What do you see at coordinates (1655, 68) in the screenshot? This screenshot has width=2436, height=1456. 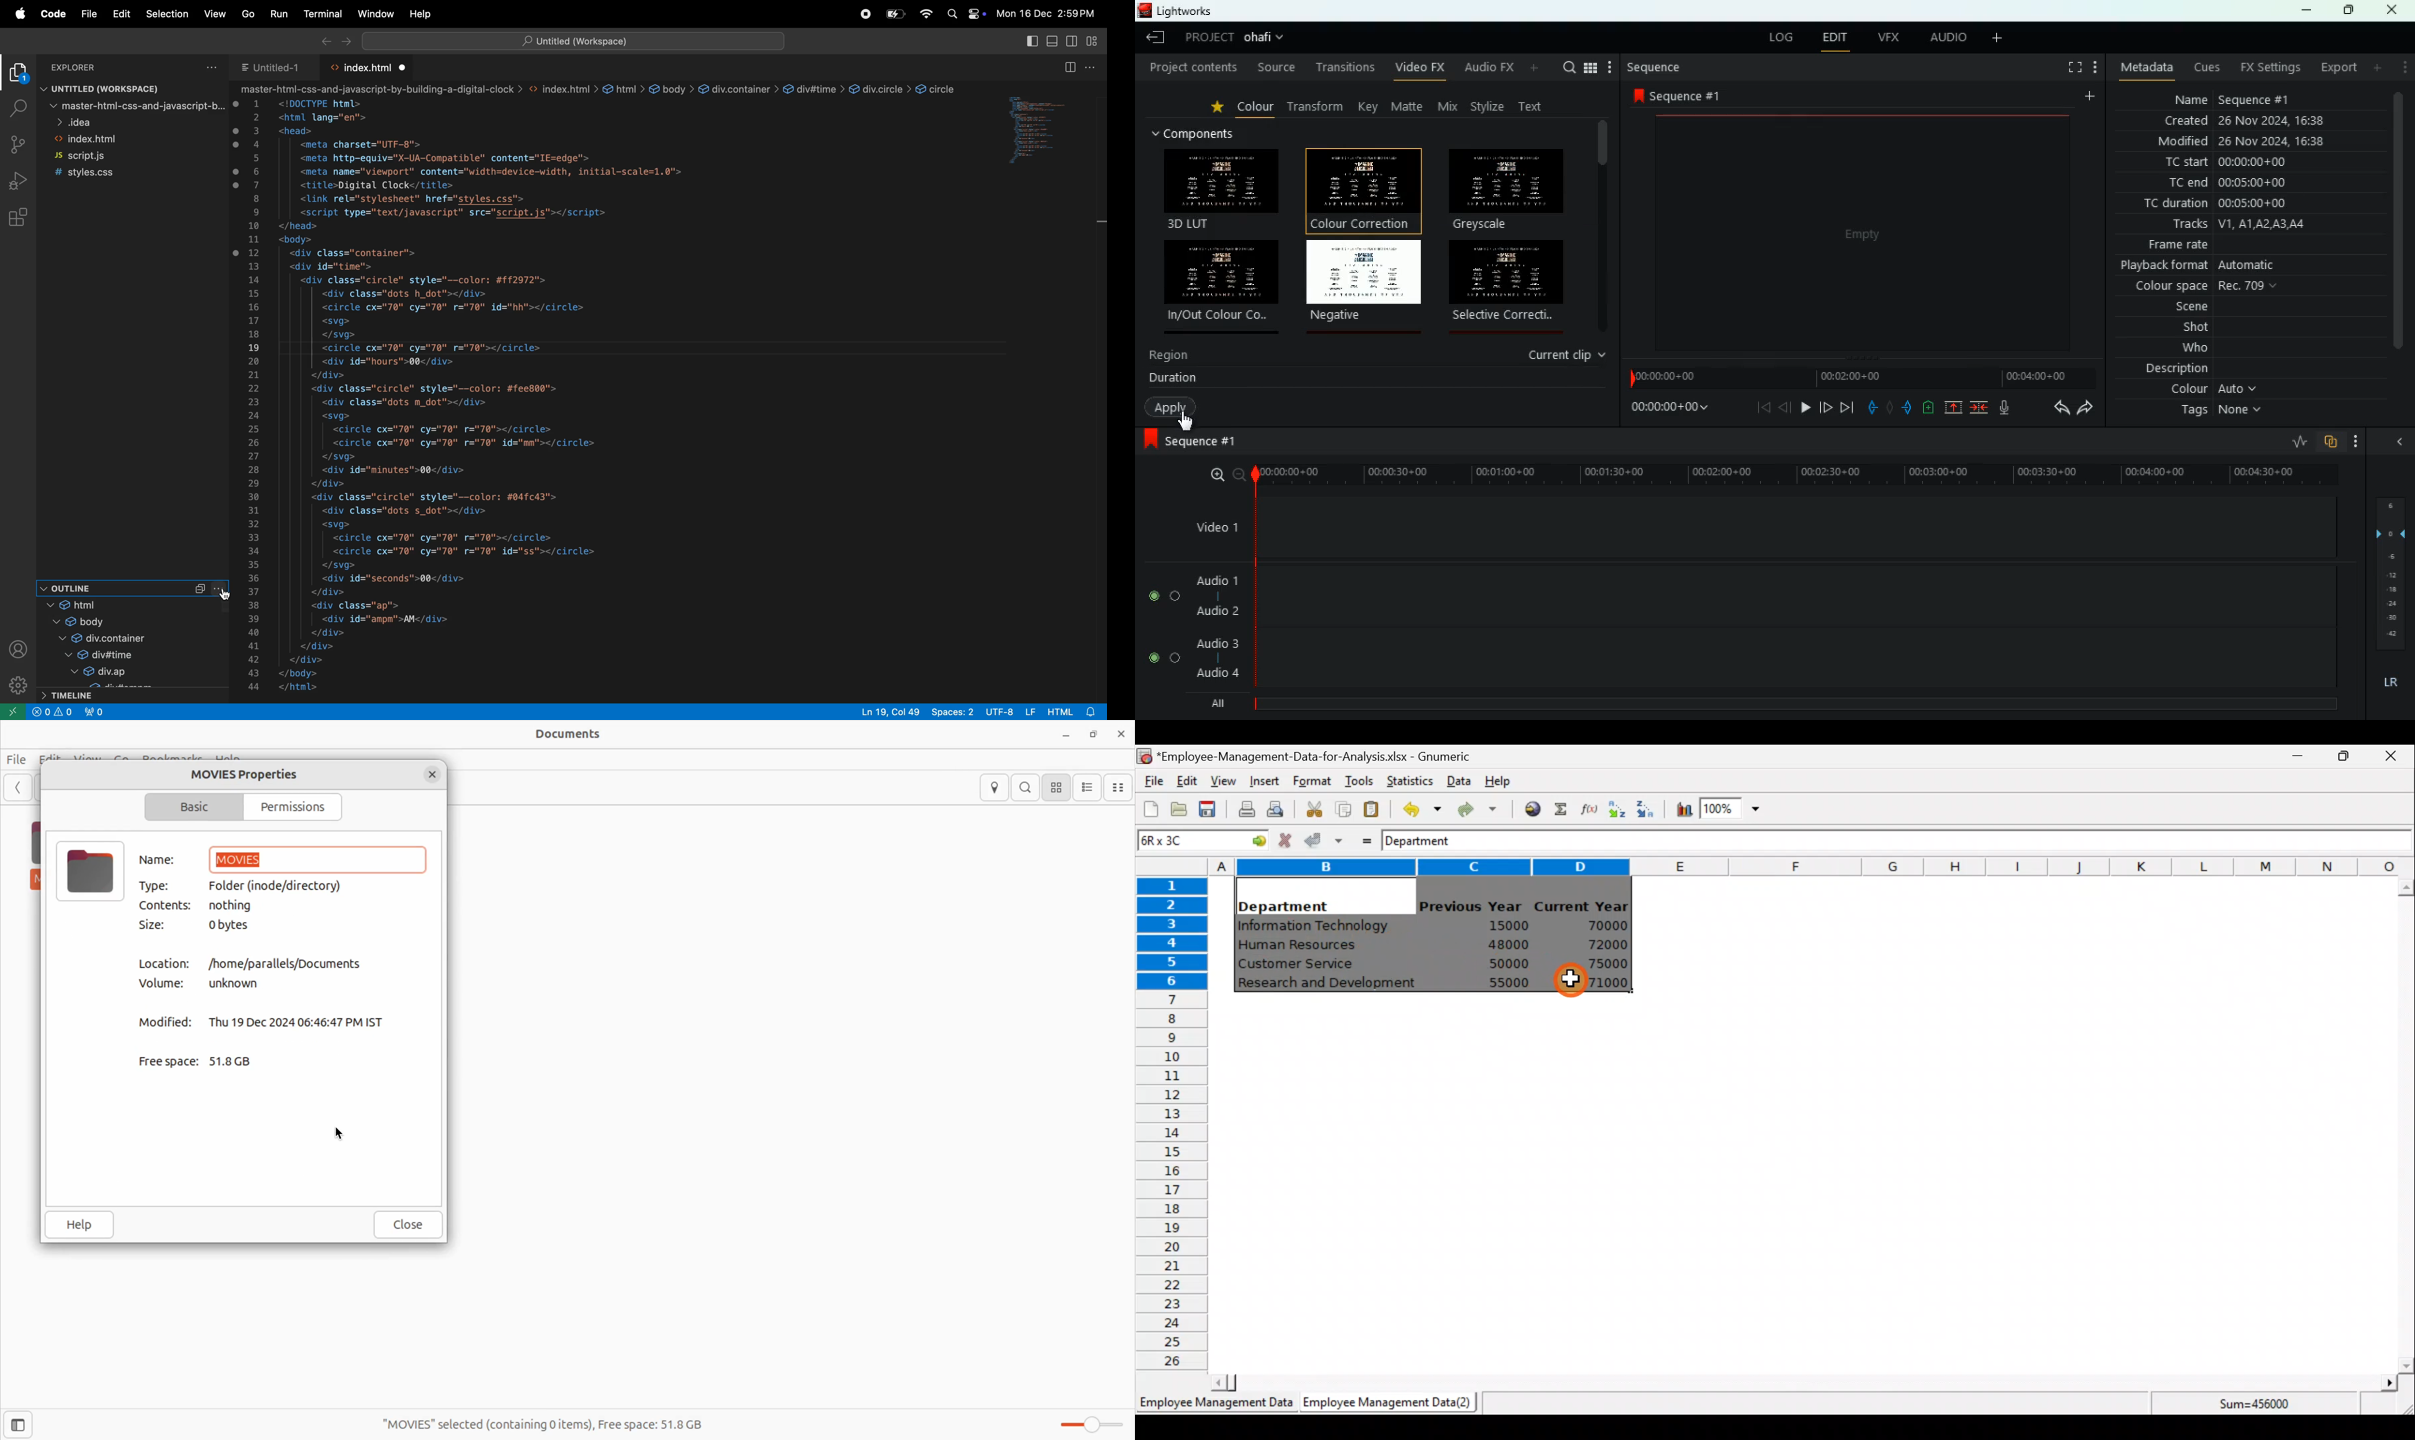 I see `sequence` at bounding box center [1655, 68].